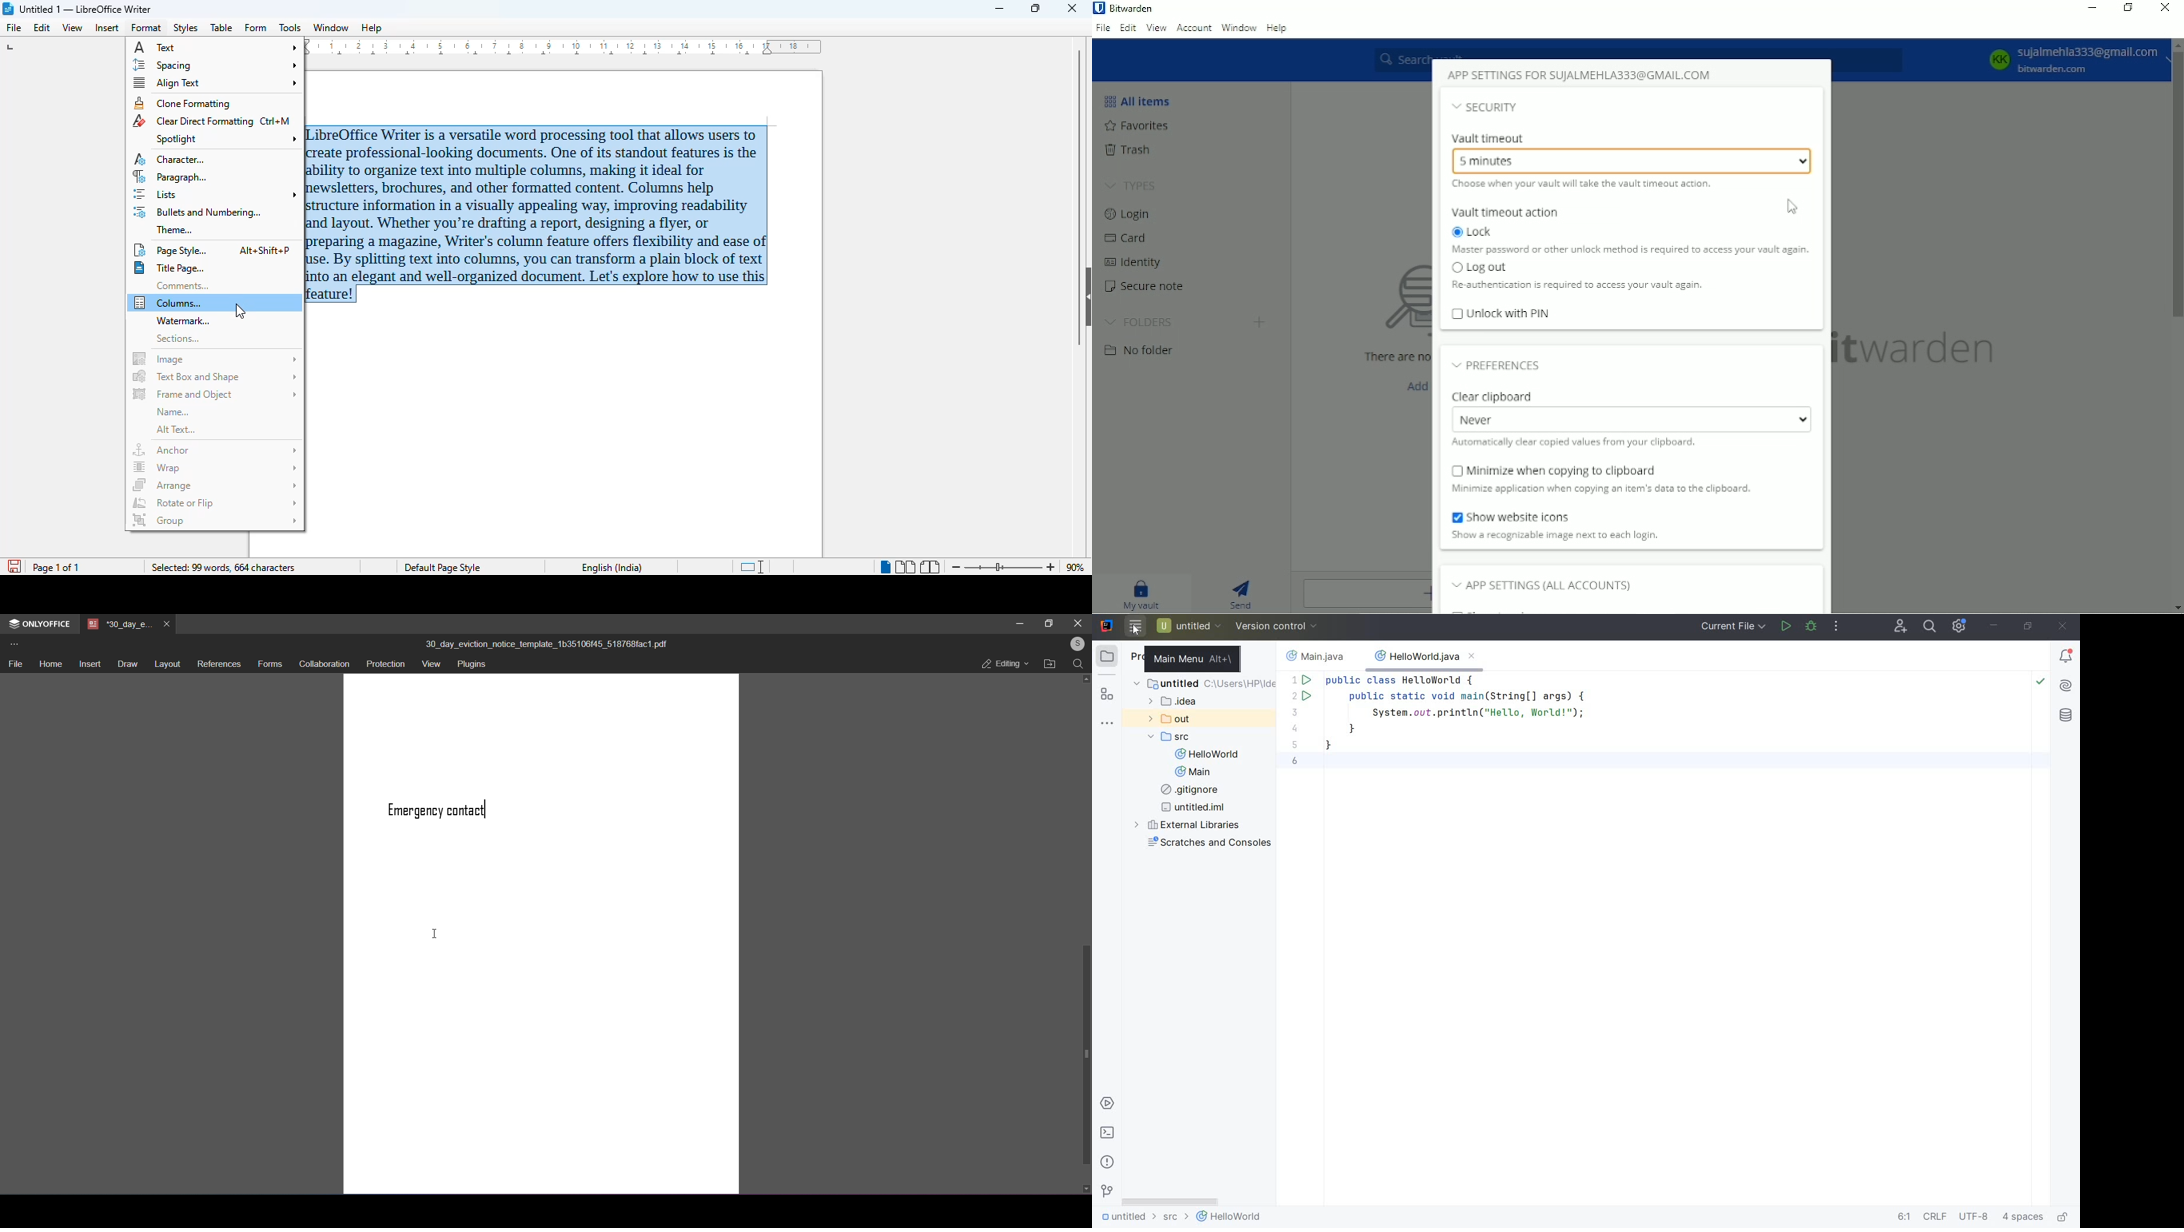 The width and height of the screenshot is (2184, 1232). What do you see at coordinates (931, 568) in the screenshot?
I see `book view` at bounding box center [931, 568].